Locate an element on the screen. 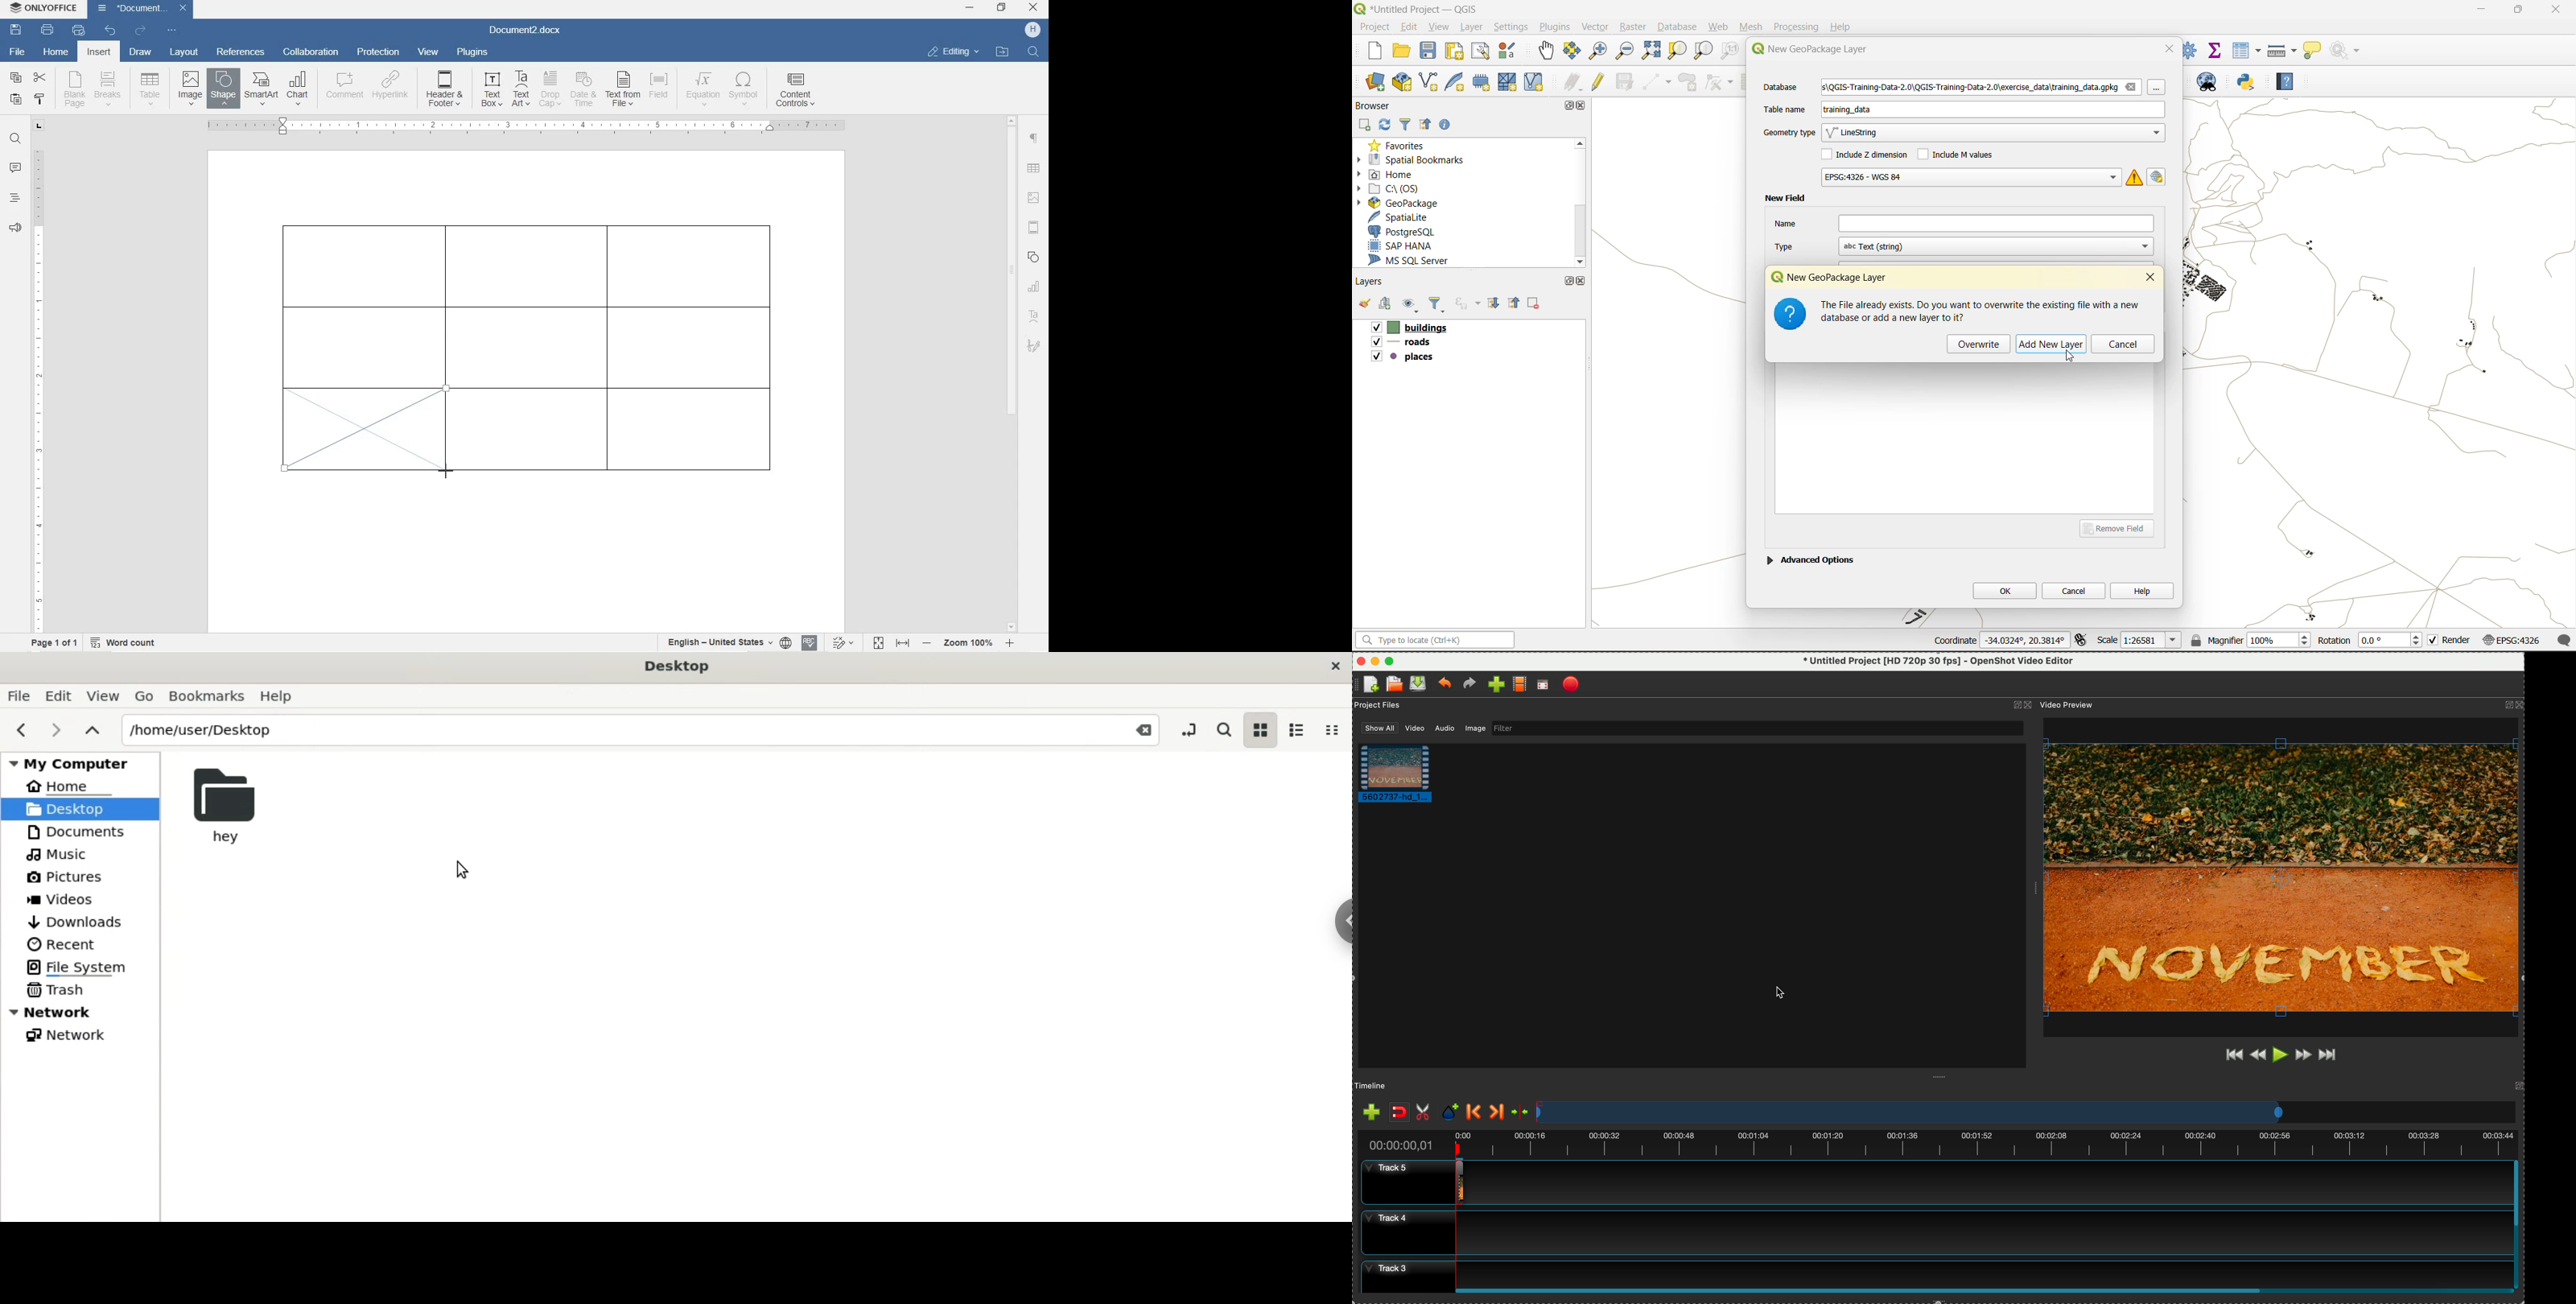 This screenshot has width=2576, height=1316. SmartArt is located at coordinates (261, 89).